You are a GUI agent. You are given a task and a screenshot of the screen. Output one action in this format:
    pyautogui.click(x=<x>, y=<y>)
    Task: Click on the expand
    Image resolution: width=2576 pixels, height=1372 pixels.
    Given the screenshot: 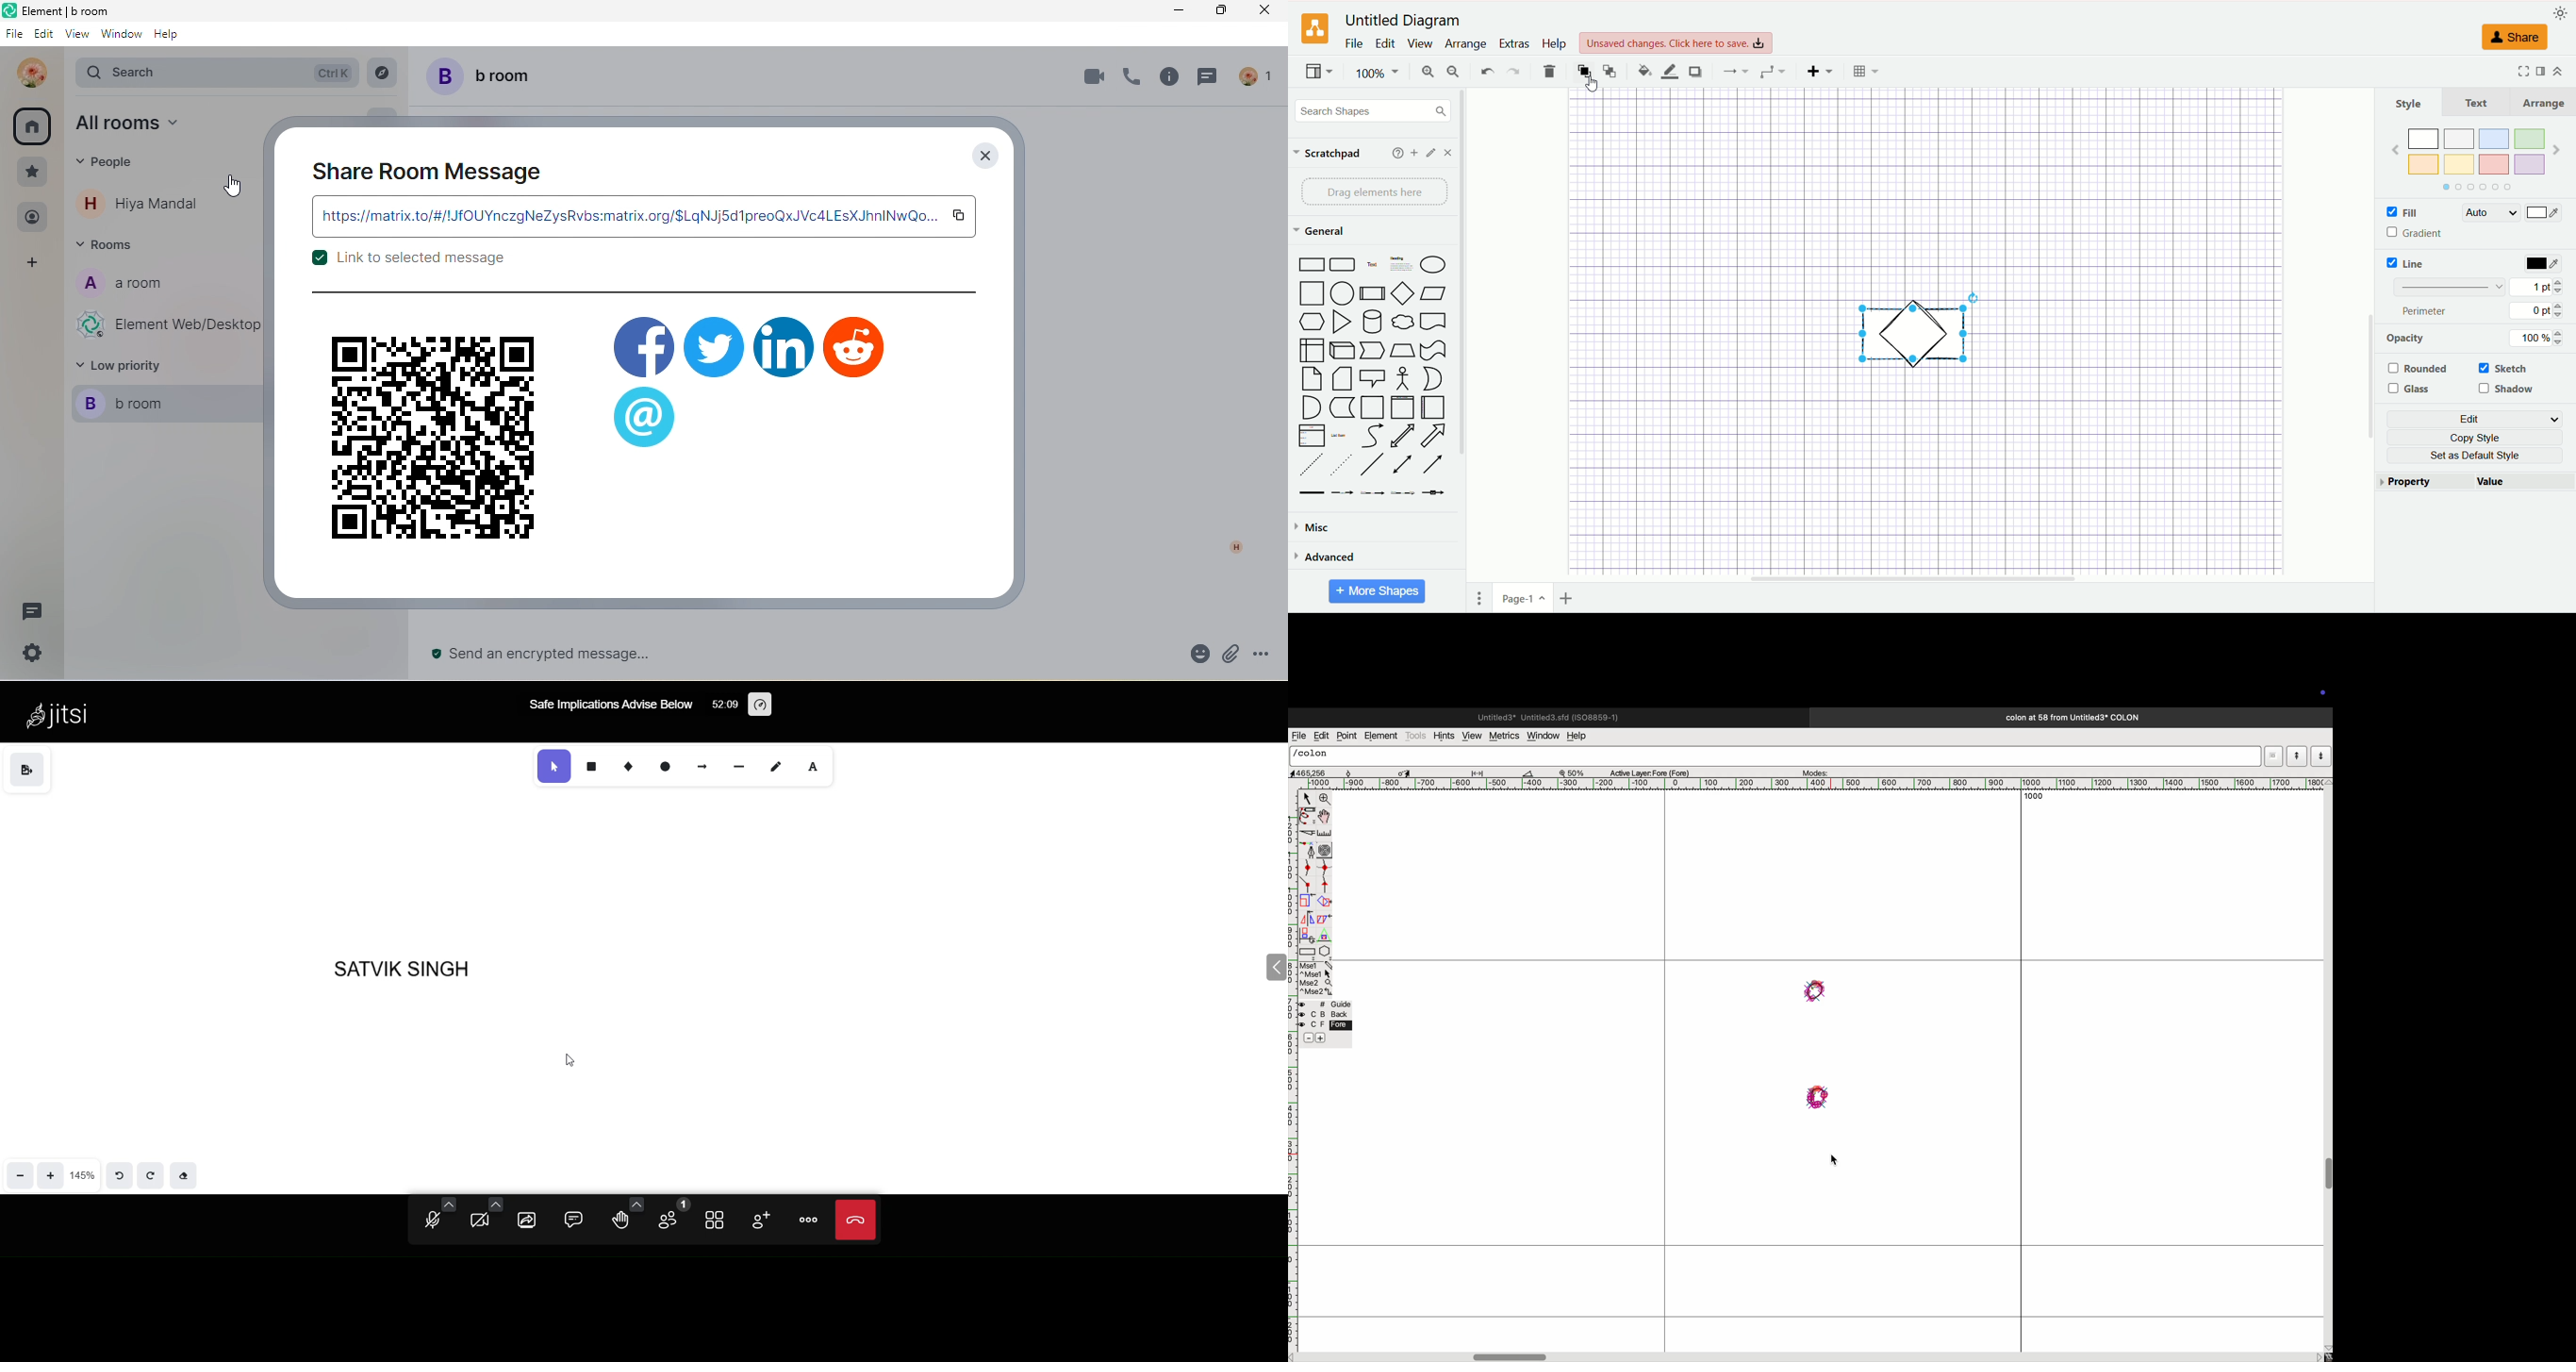 What is the action you would take?
    pyautogui.click(x=1256, y=970)
    